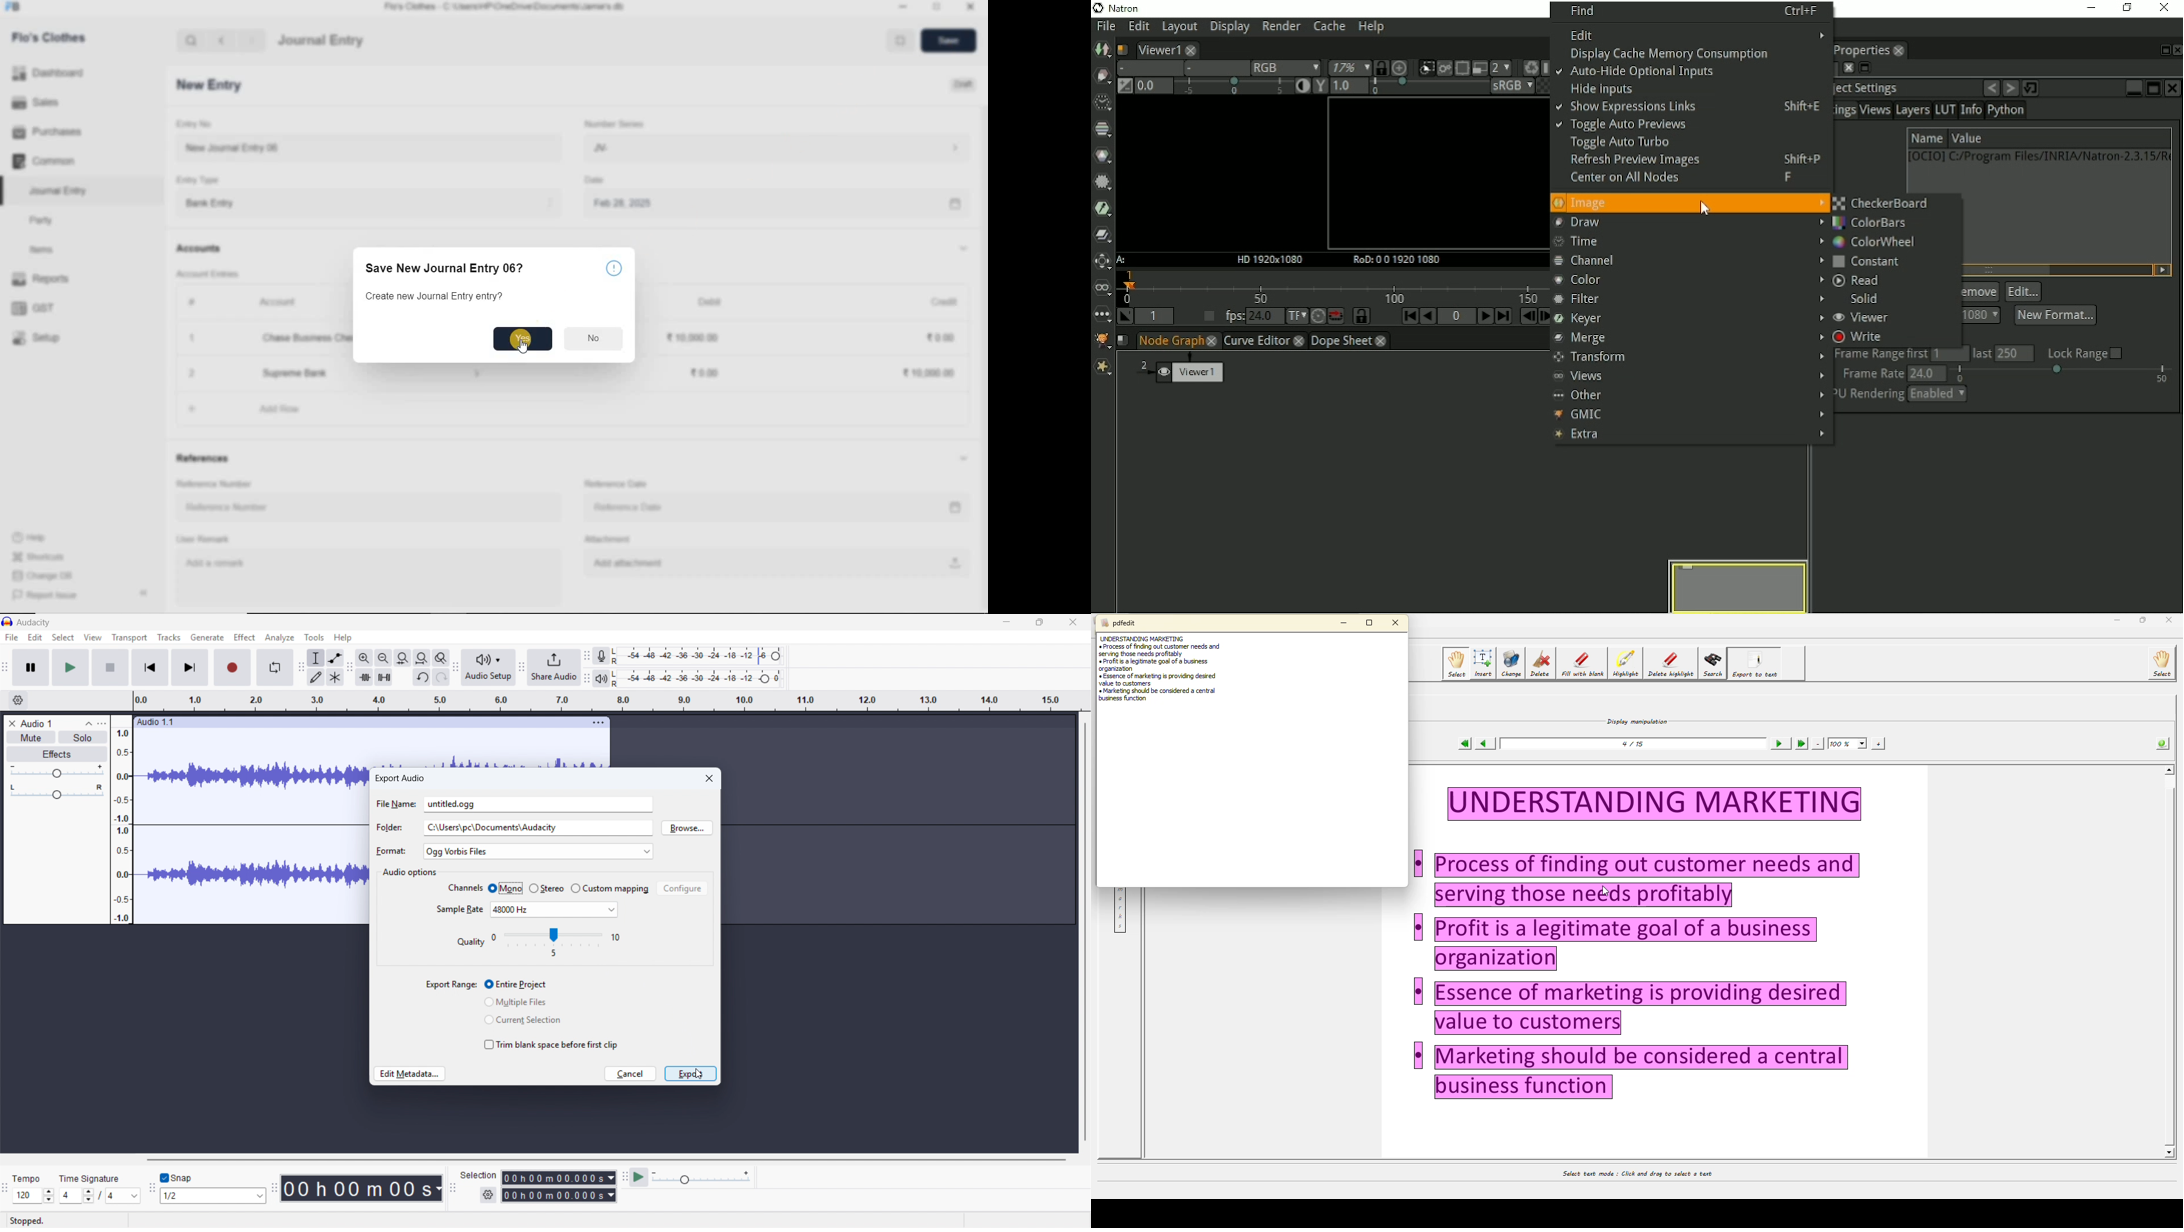 The image size is (2184, 1232). What do you see at coordinates (389, 852) in the screenshot?
I see `format` at bounding box center [389, 852].